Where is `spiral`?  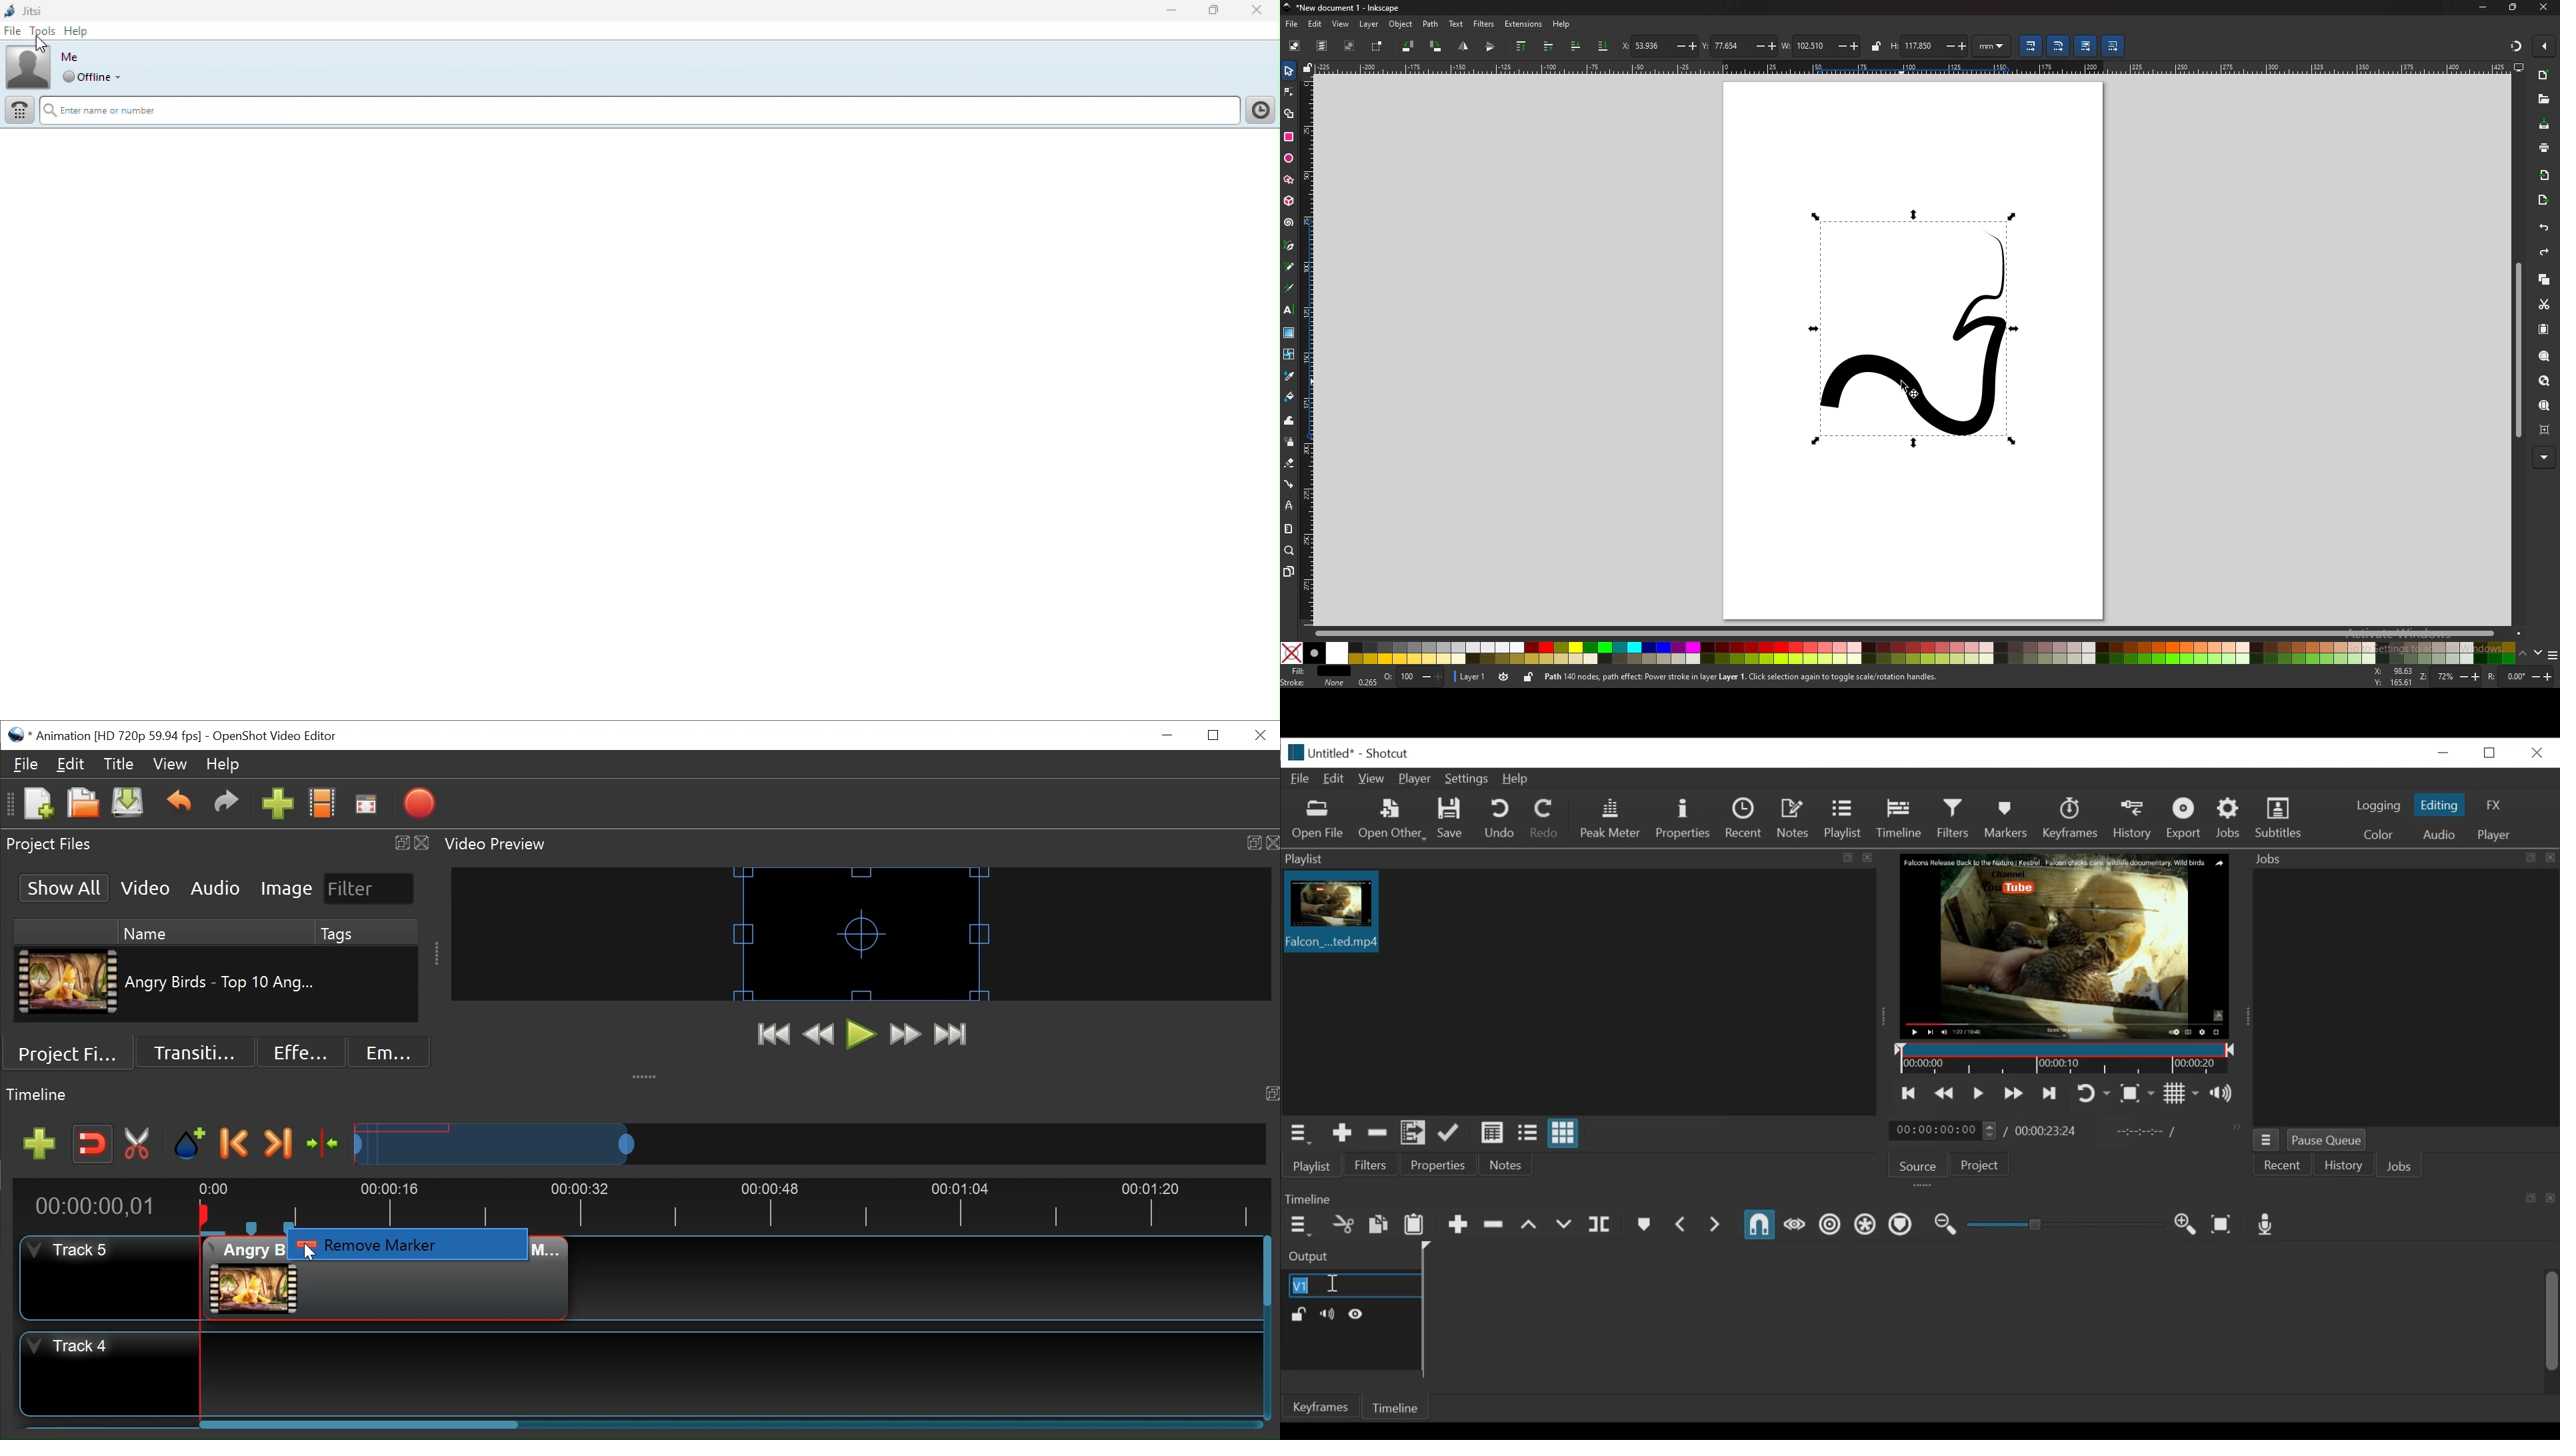
spiral is located at coordinates (1289, 223).